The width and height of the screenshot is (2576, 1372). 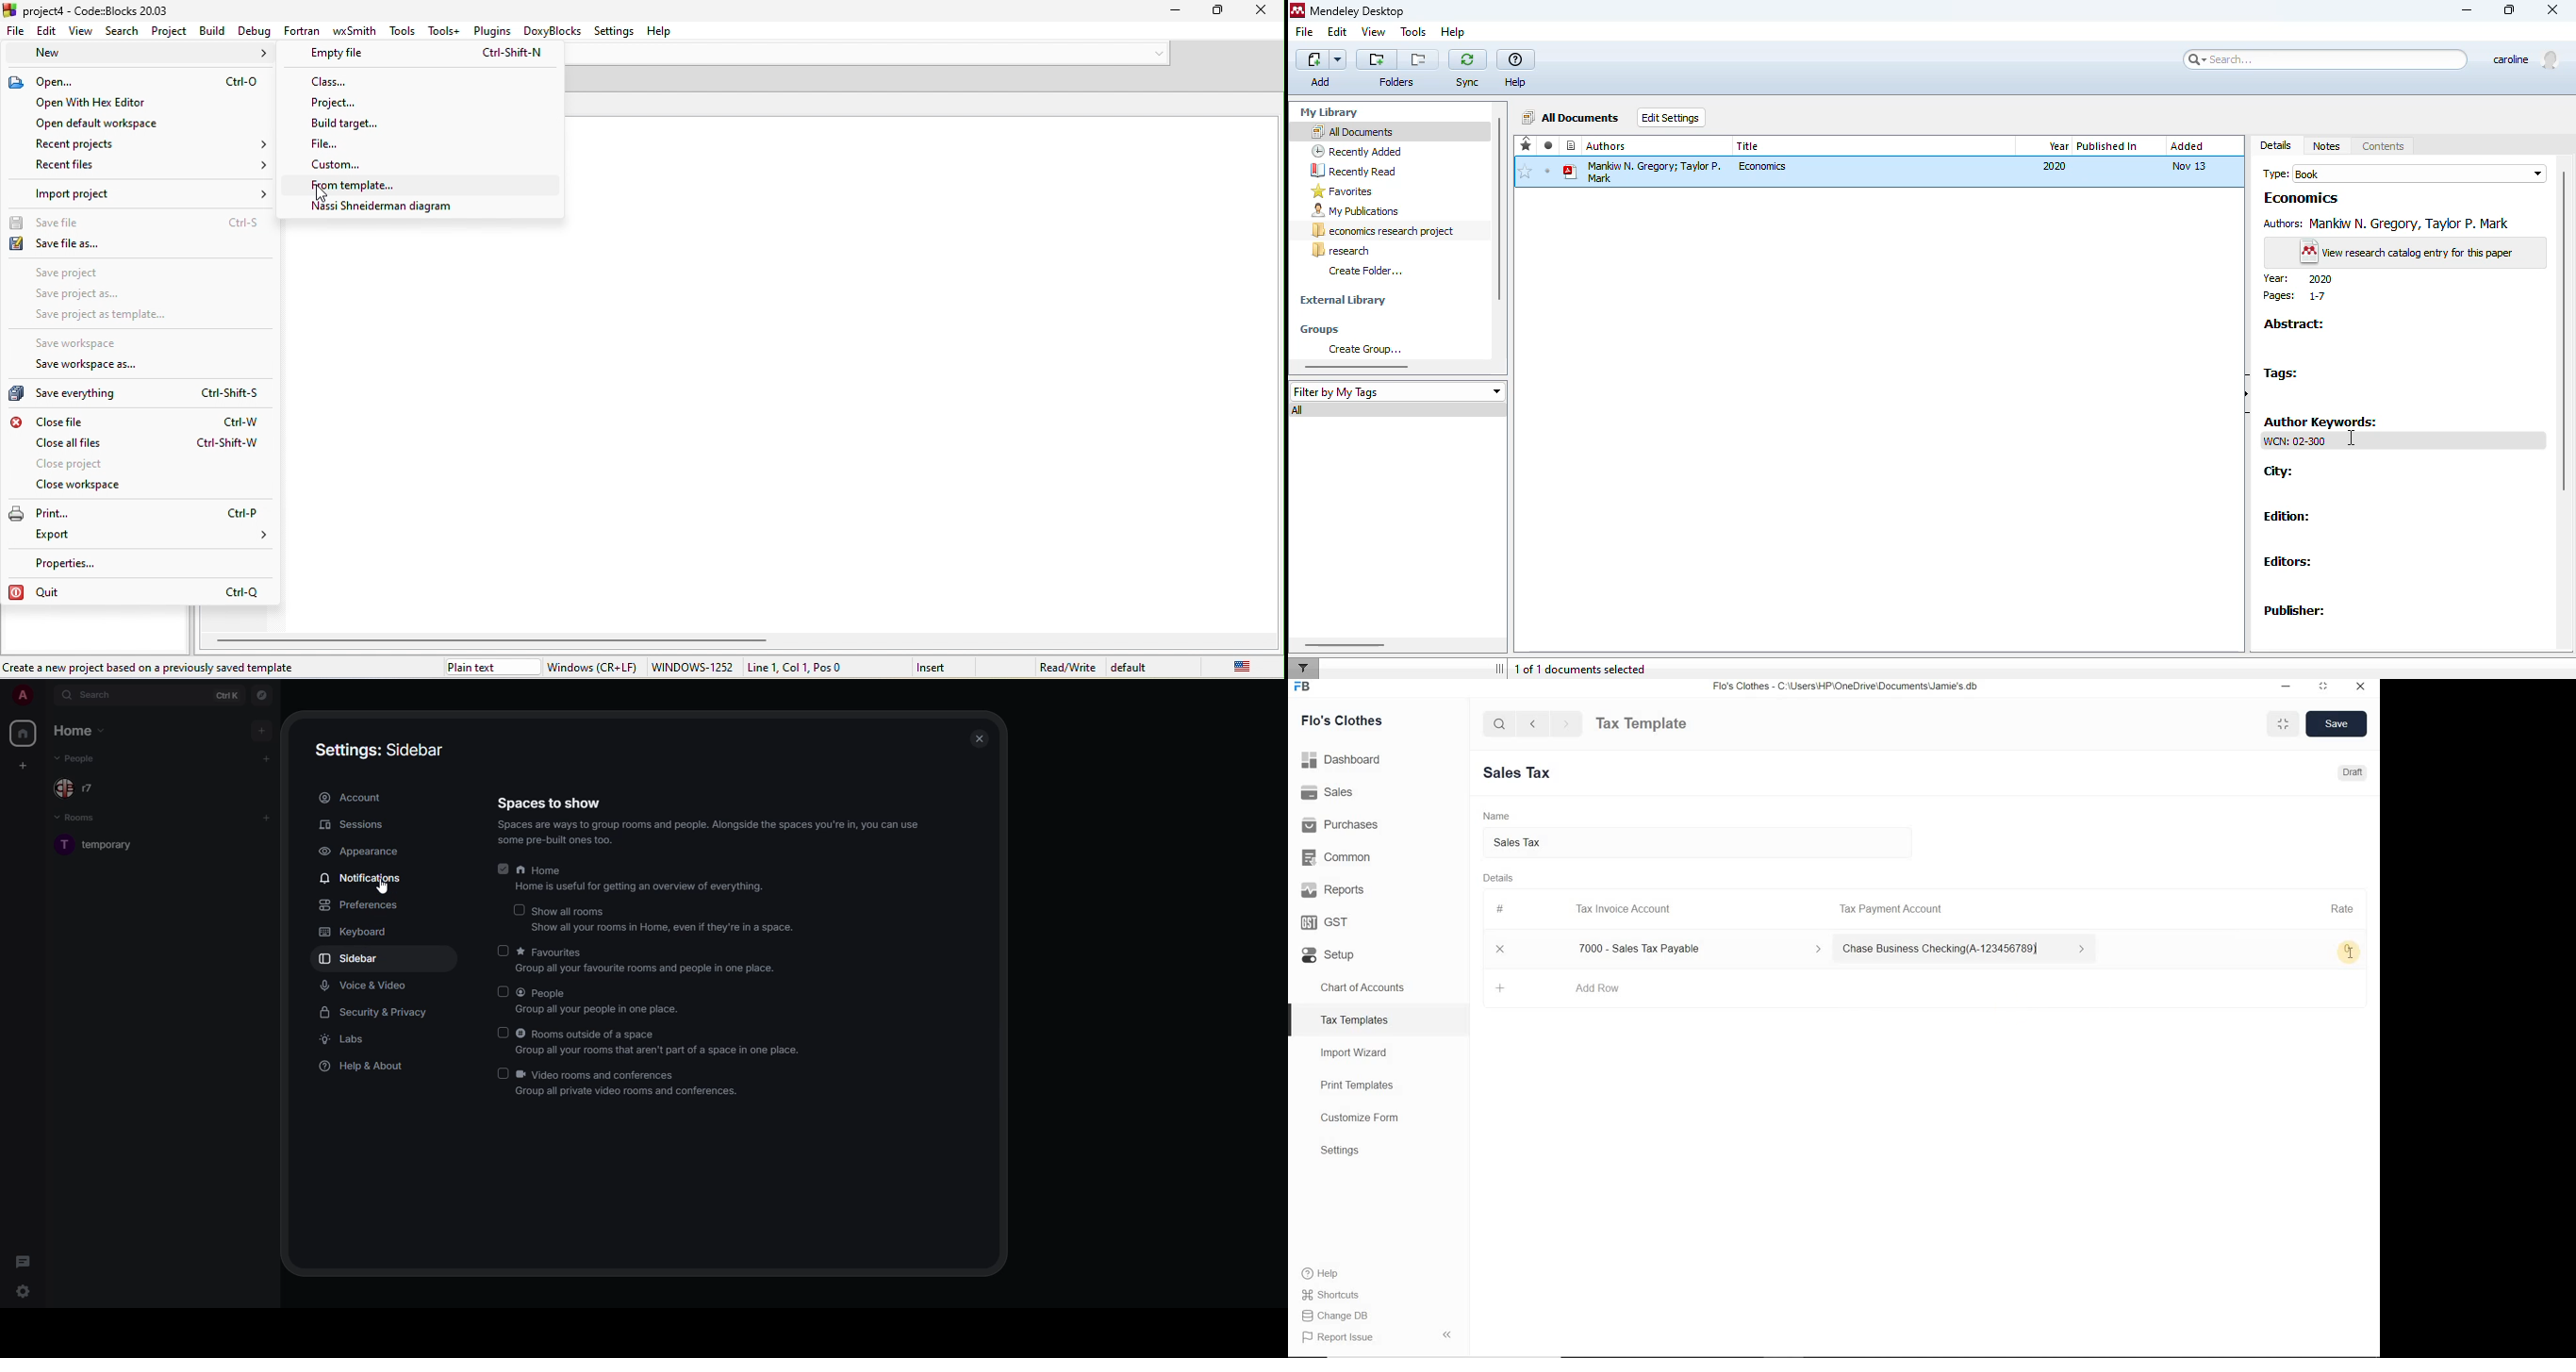 I want to click on edit, so click(x=1337, y=31).